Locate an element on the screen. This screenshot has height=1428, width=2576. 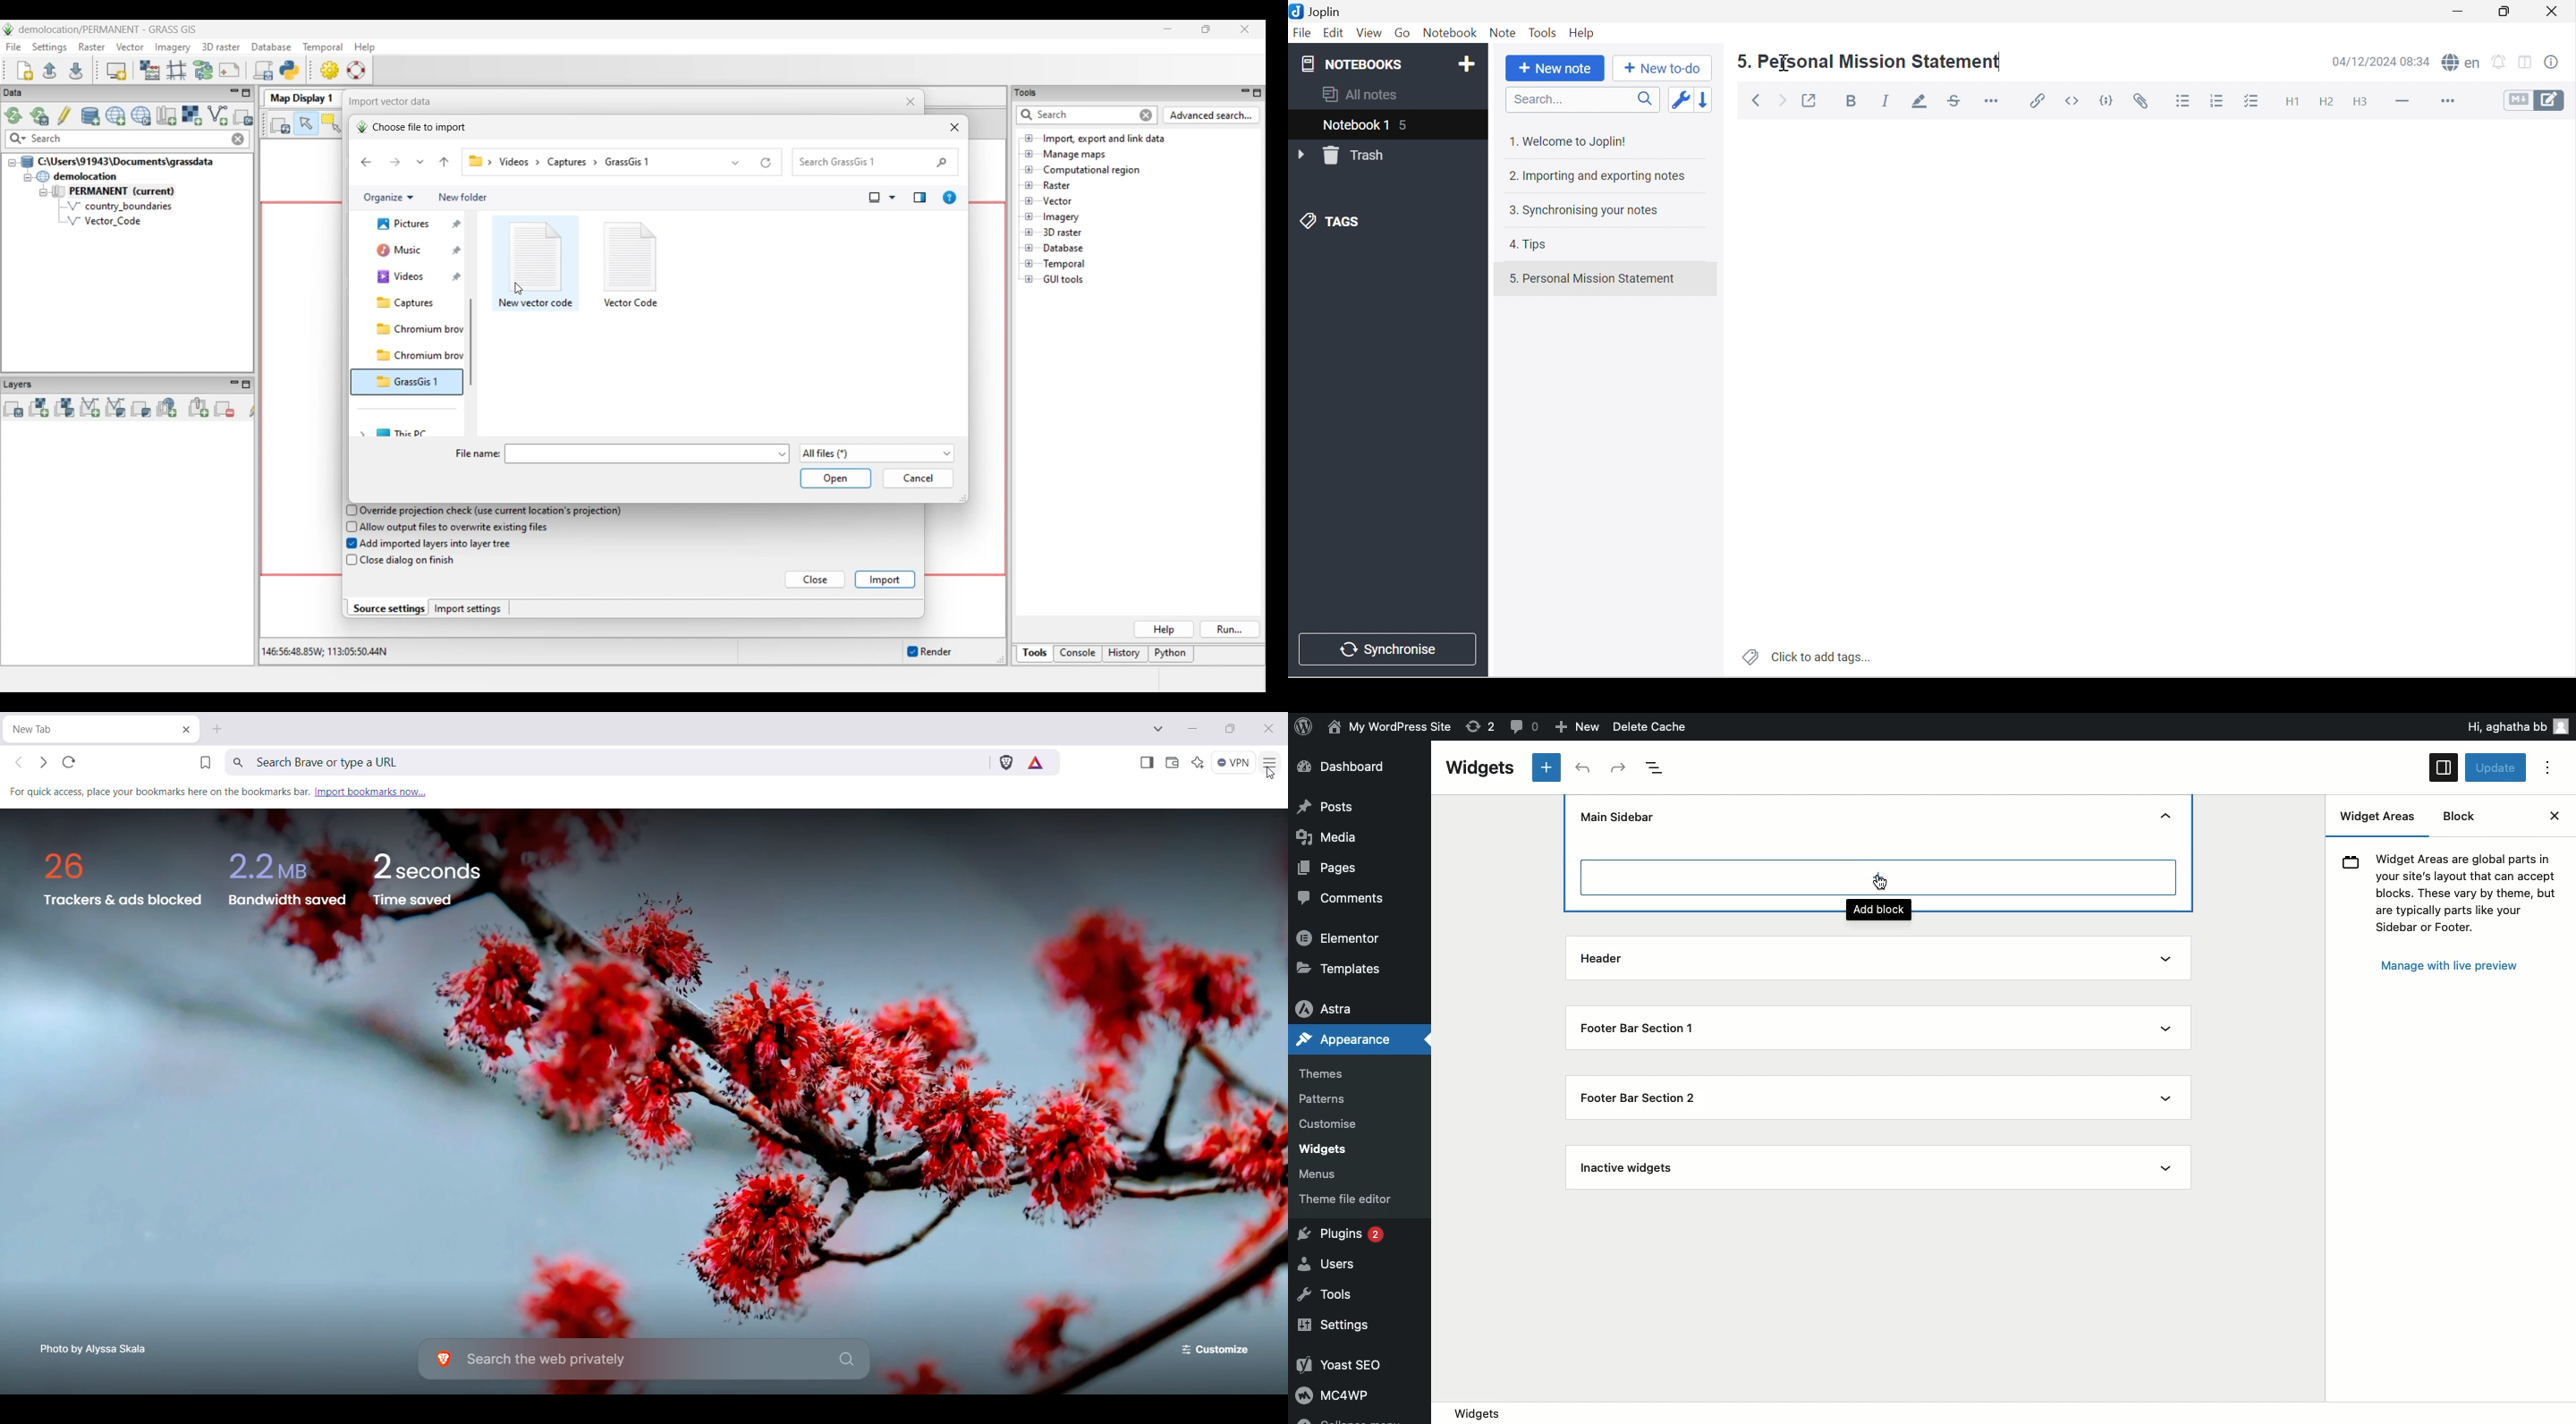
Minimize is located at coordinates (1192, 728).